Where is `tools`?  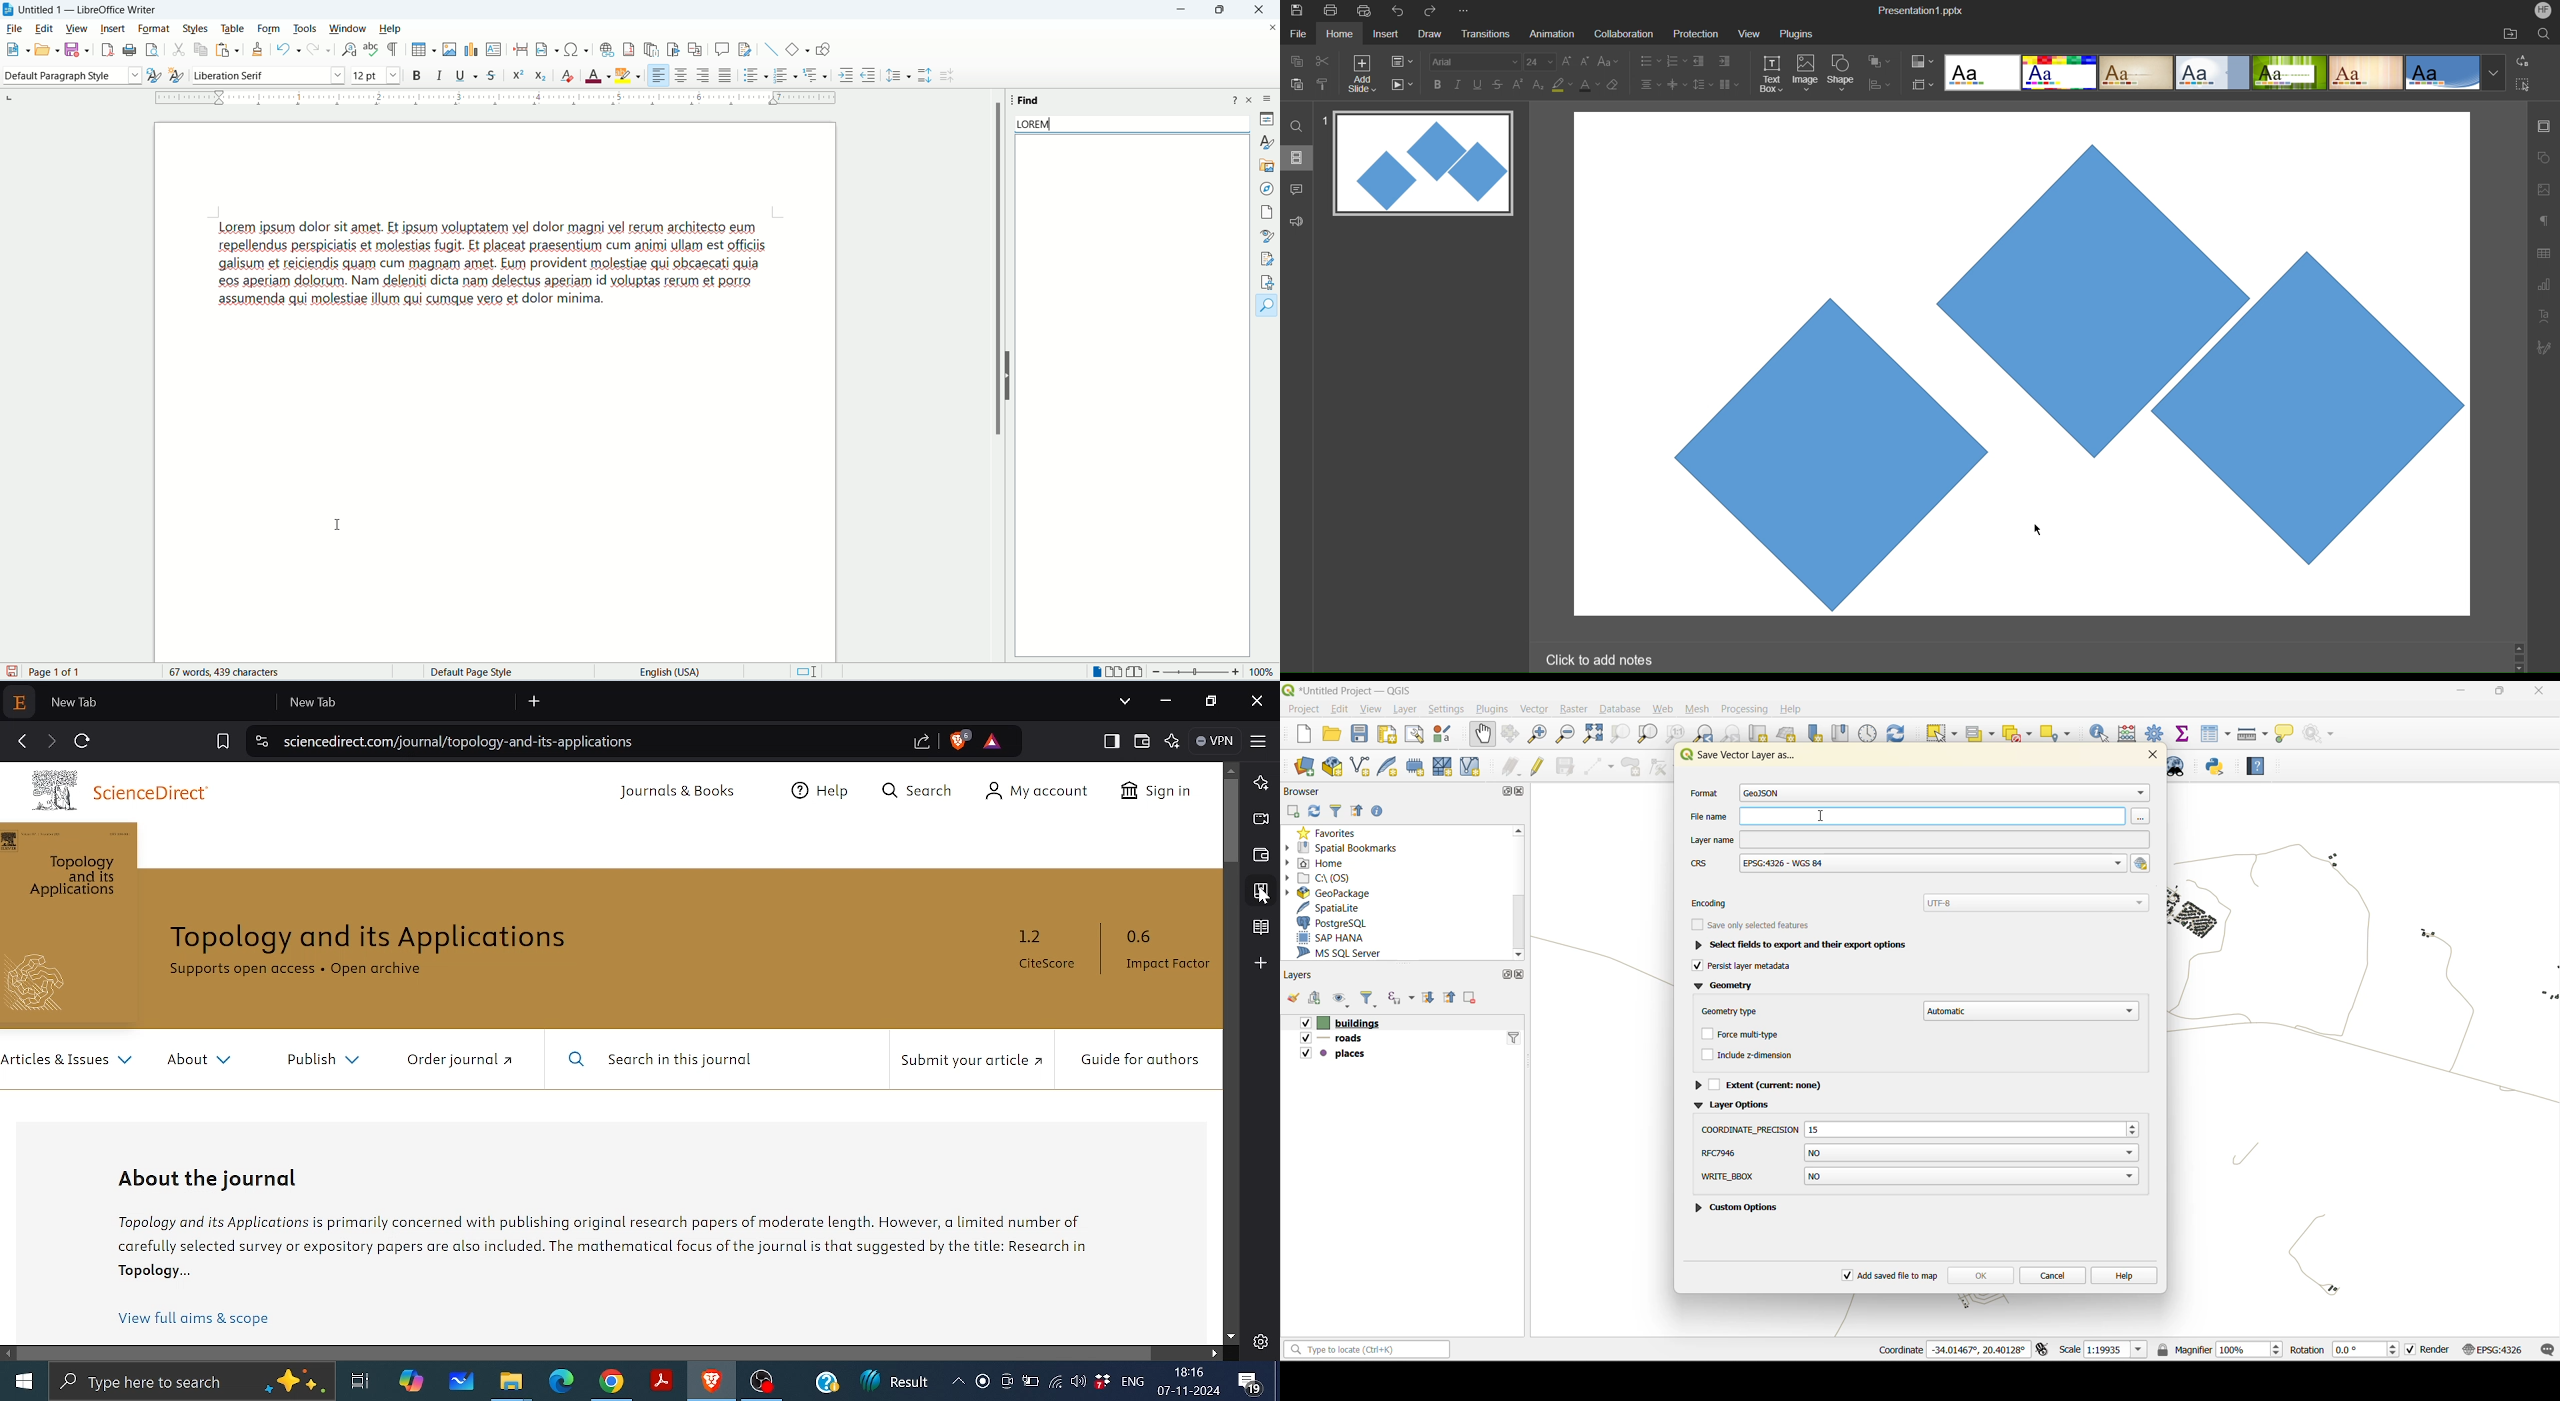 tools is located at coordinates (305, 28).